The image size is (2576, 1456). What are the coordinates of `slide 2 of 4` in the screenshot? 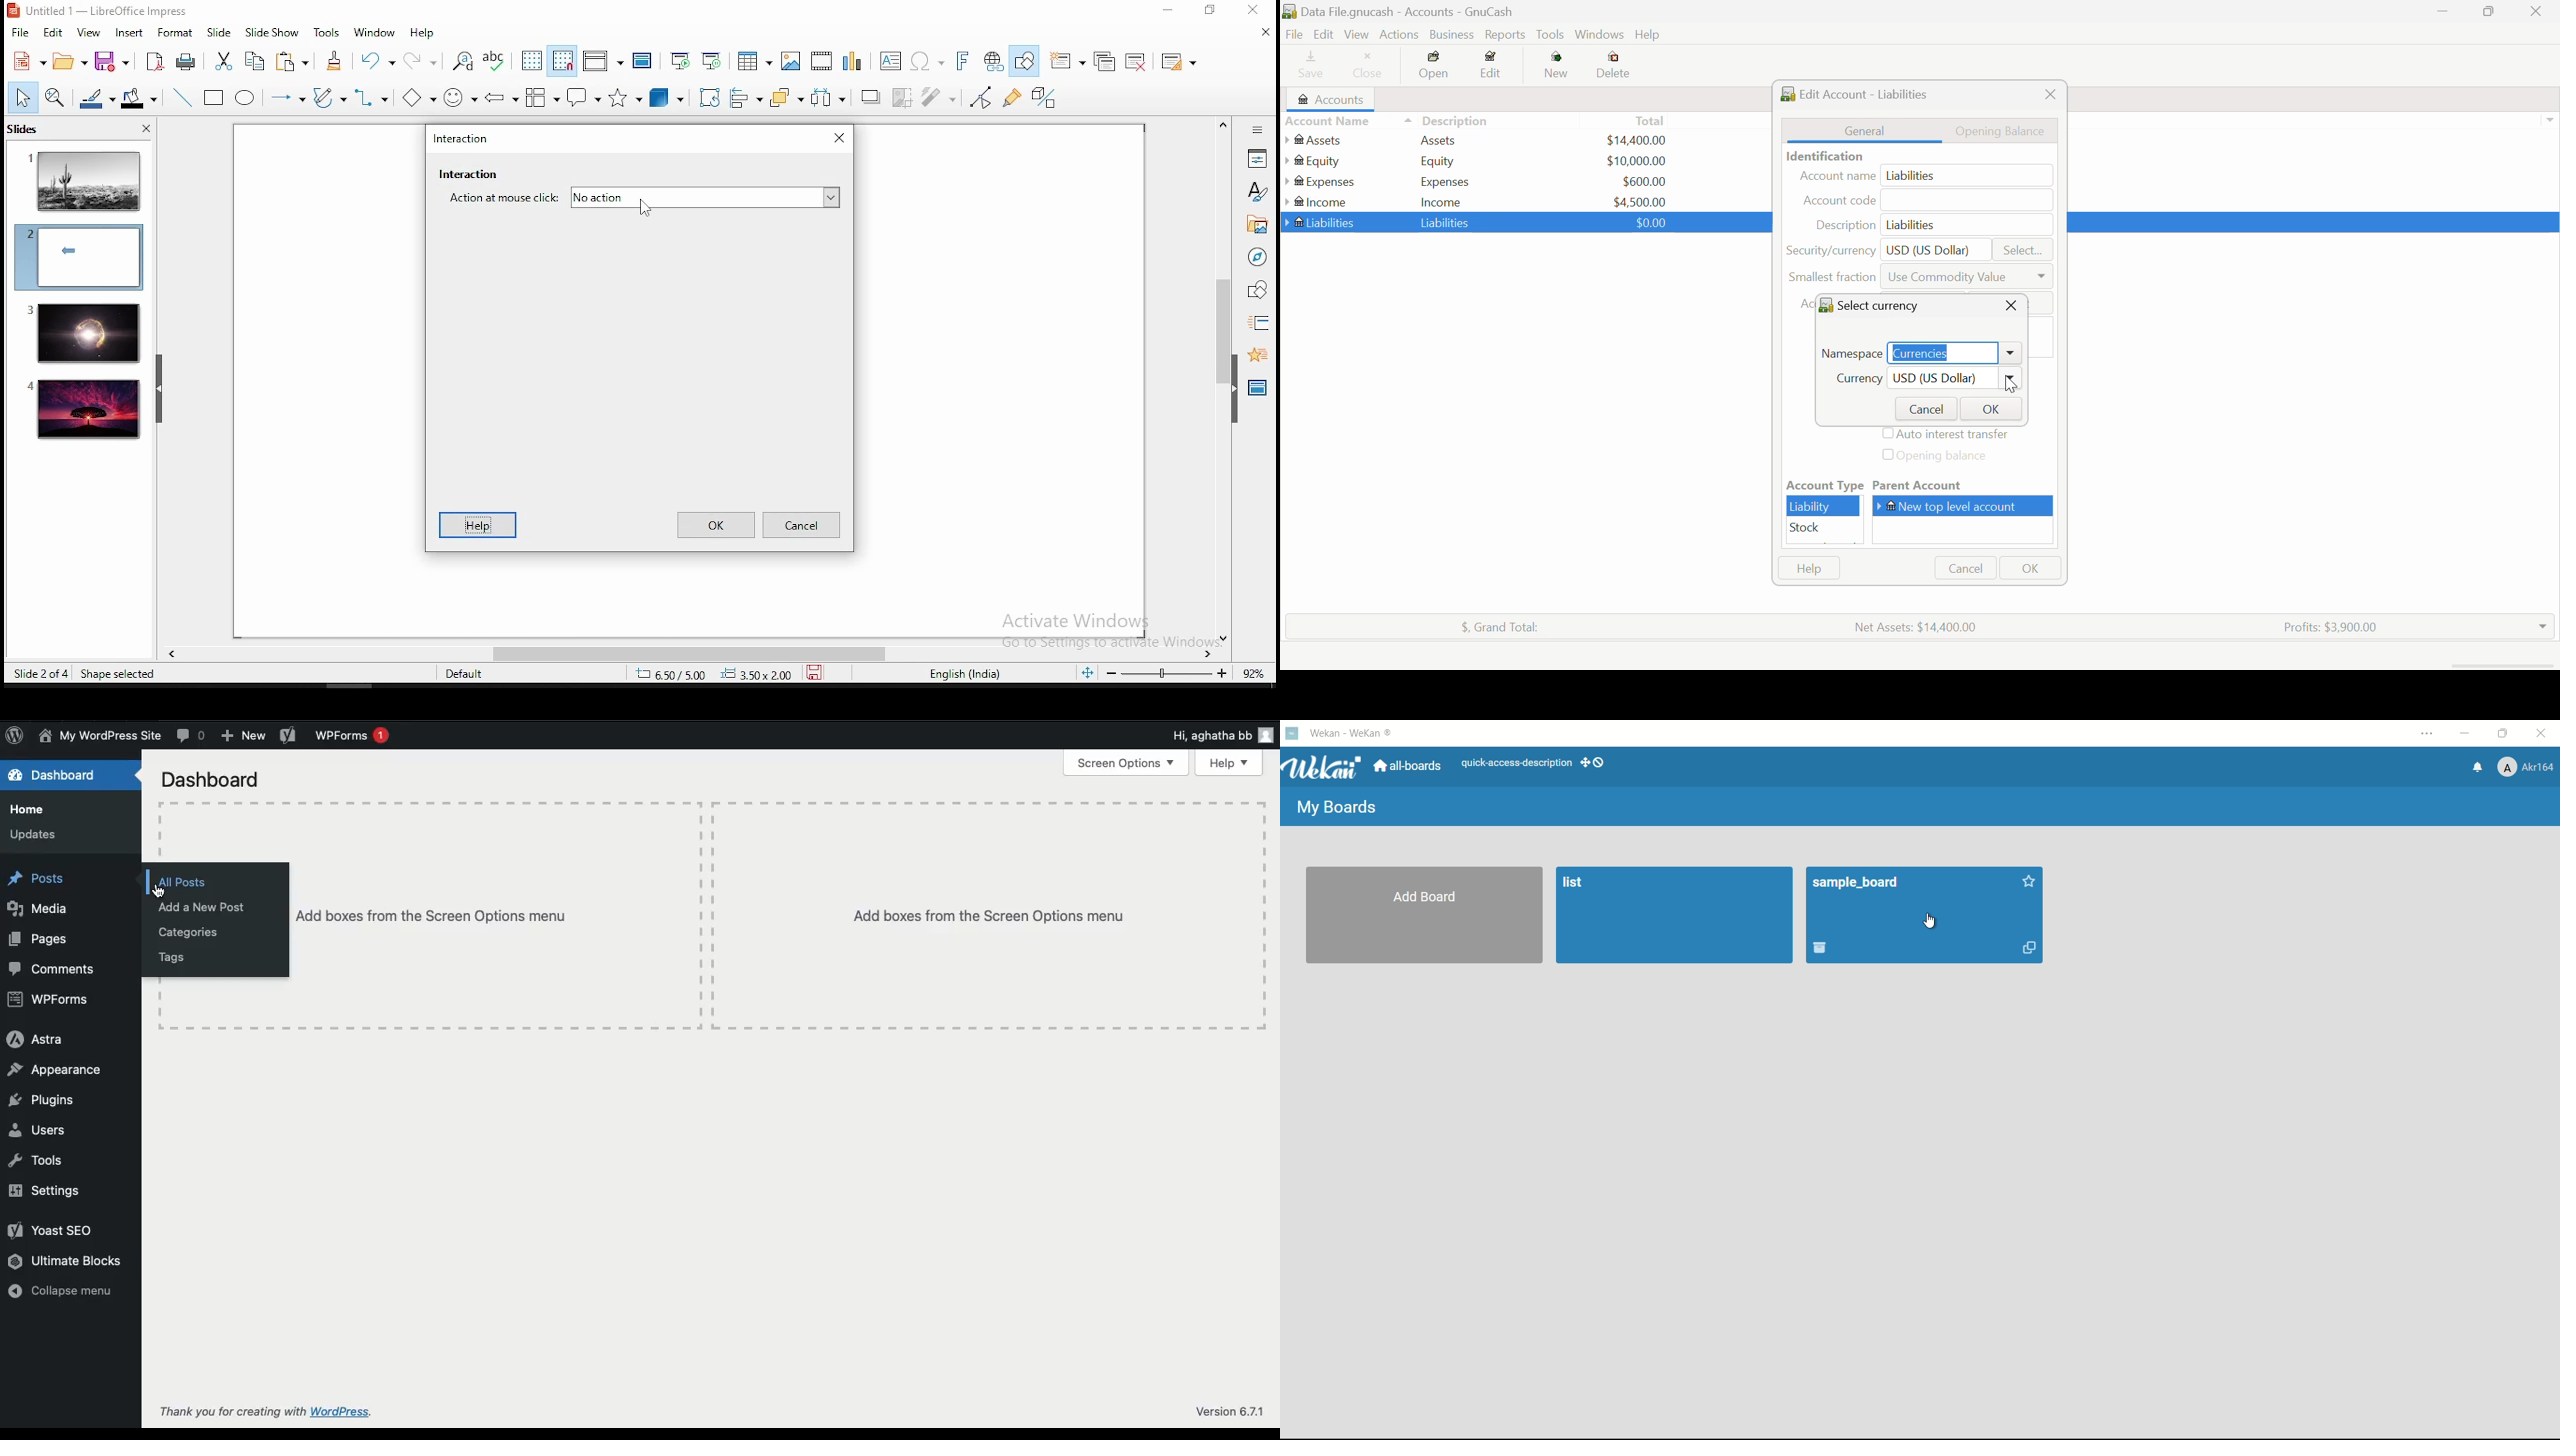 It's located at (41, 674).